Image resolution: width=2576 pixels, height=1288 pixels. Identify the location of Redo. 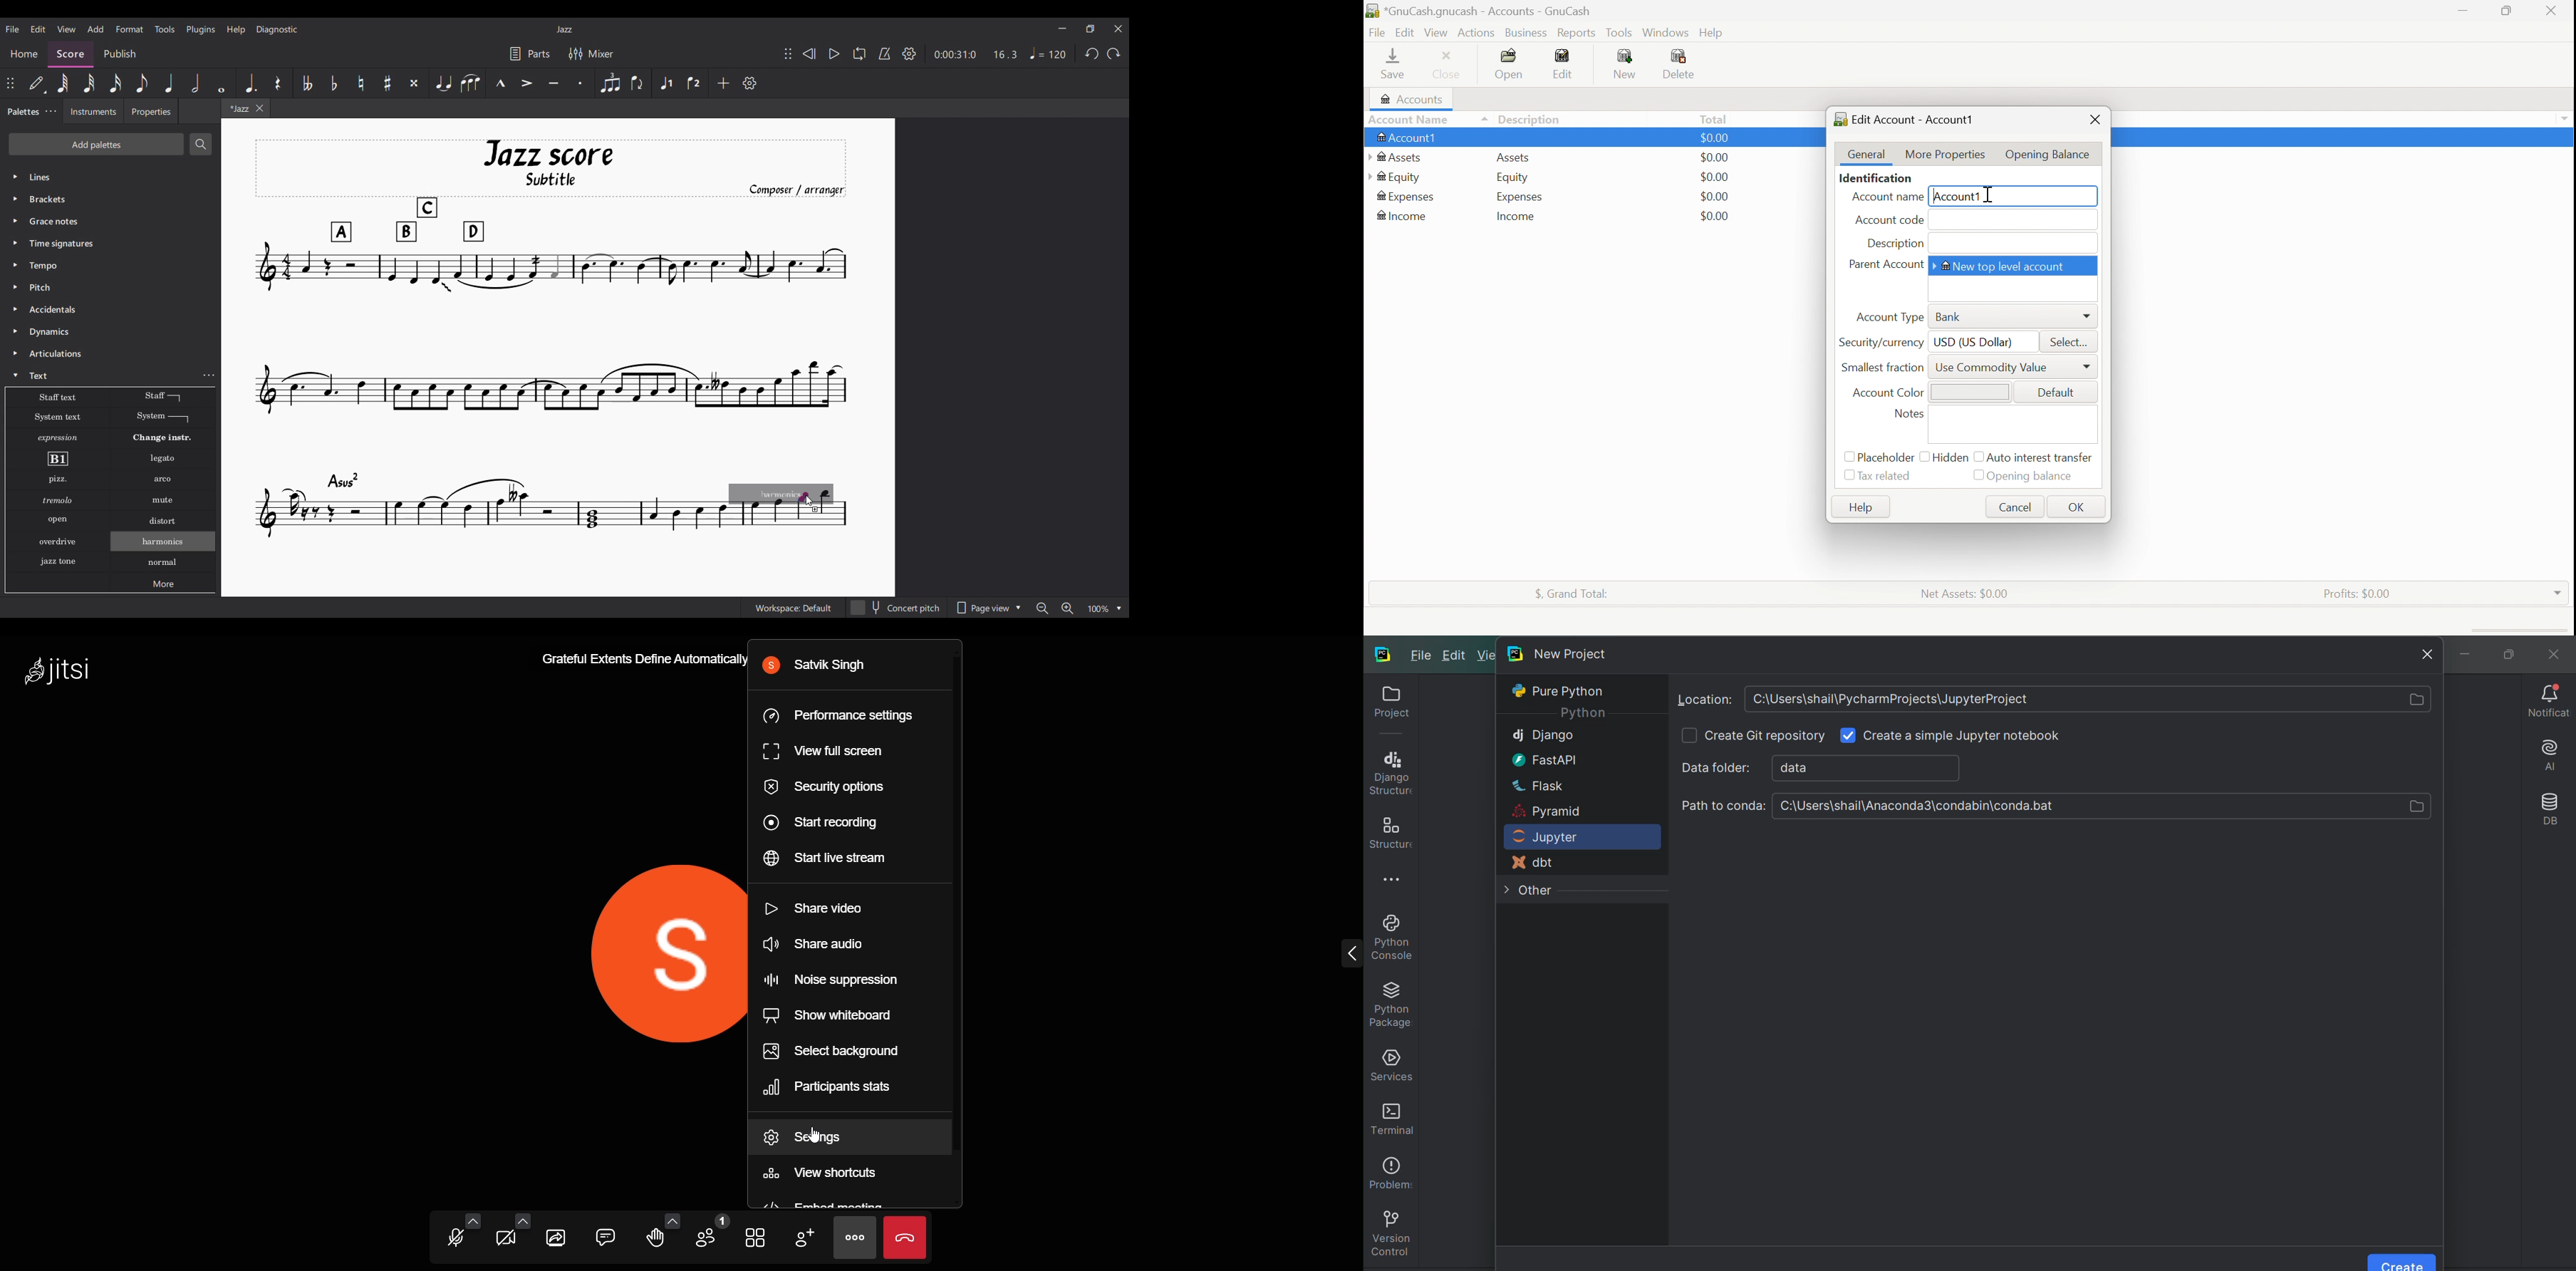
(1114, 54).